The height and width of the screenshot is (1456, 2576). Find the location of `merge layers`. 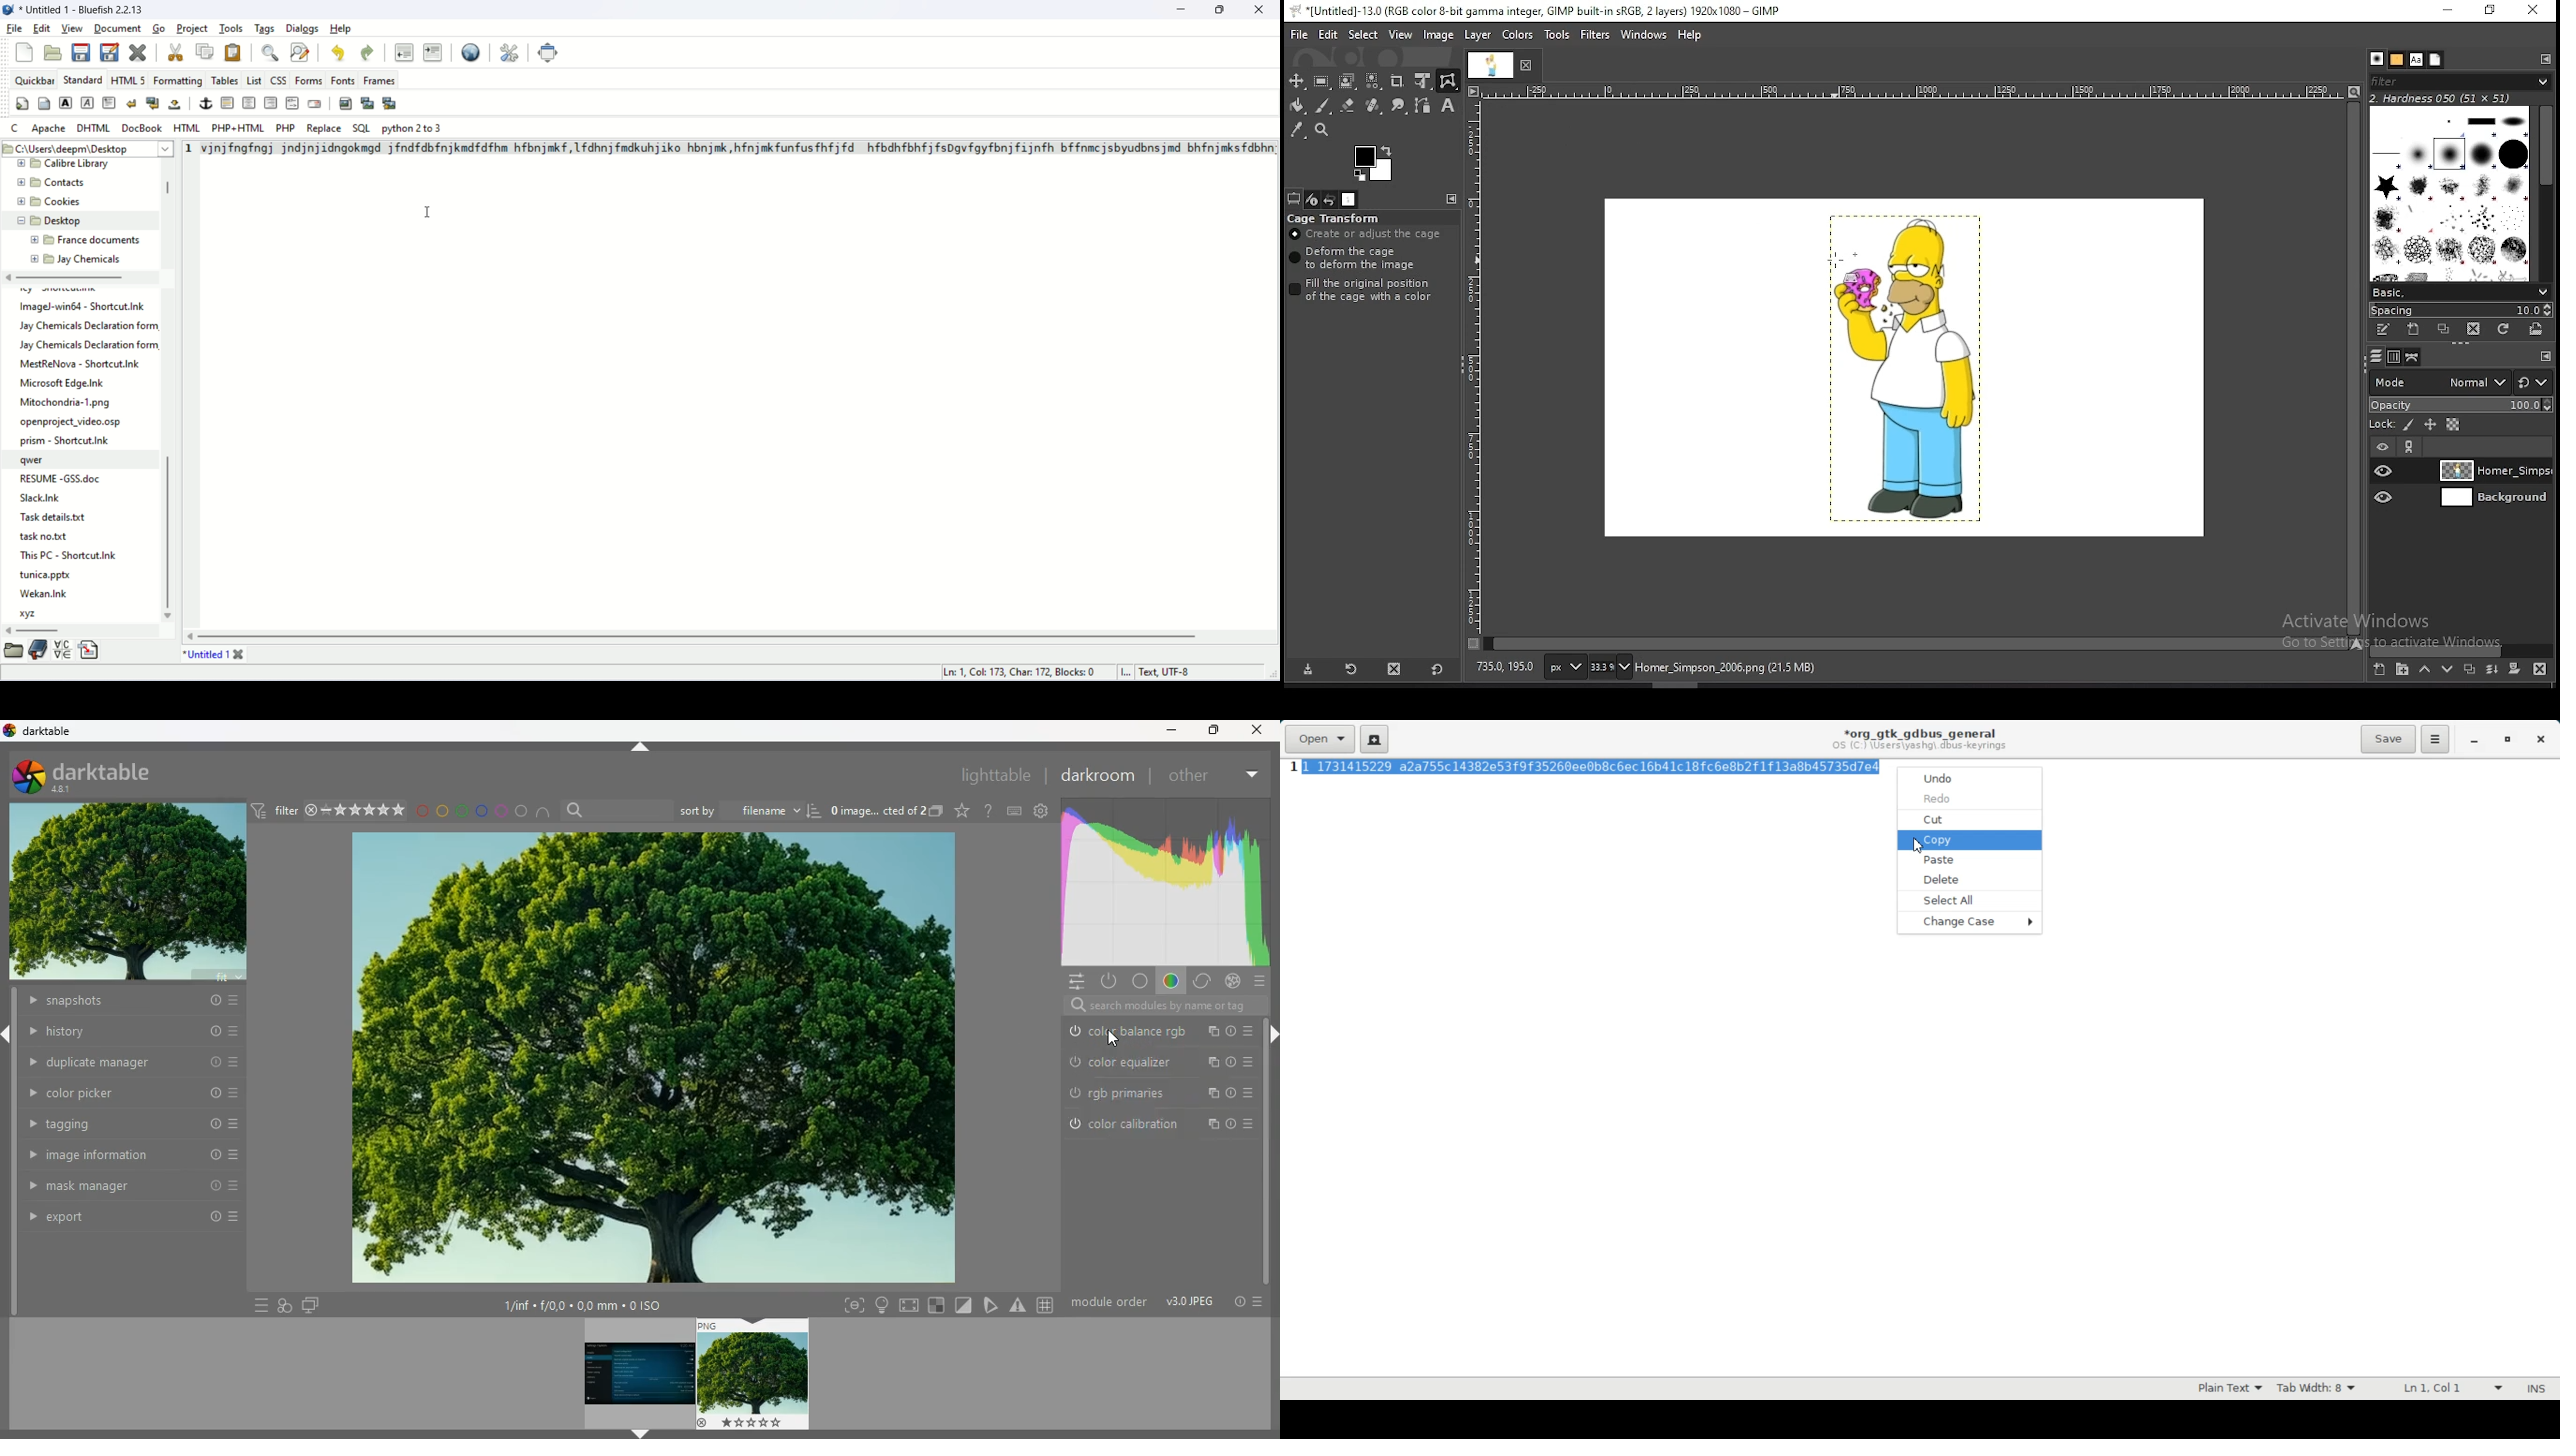

merge layers is located at coordinates (2492, 672).